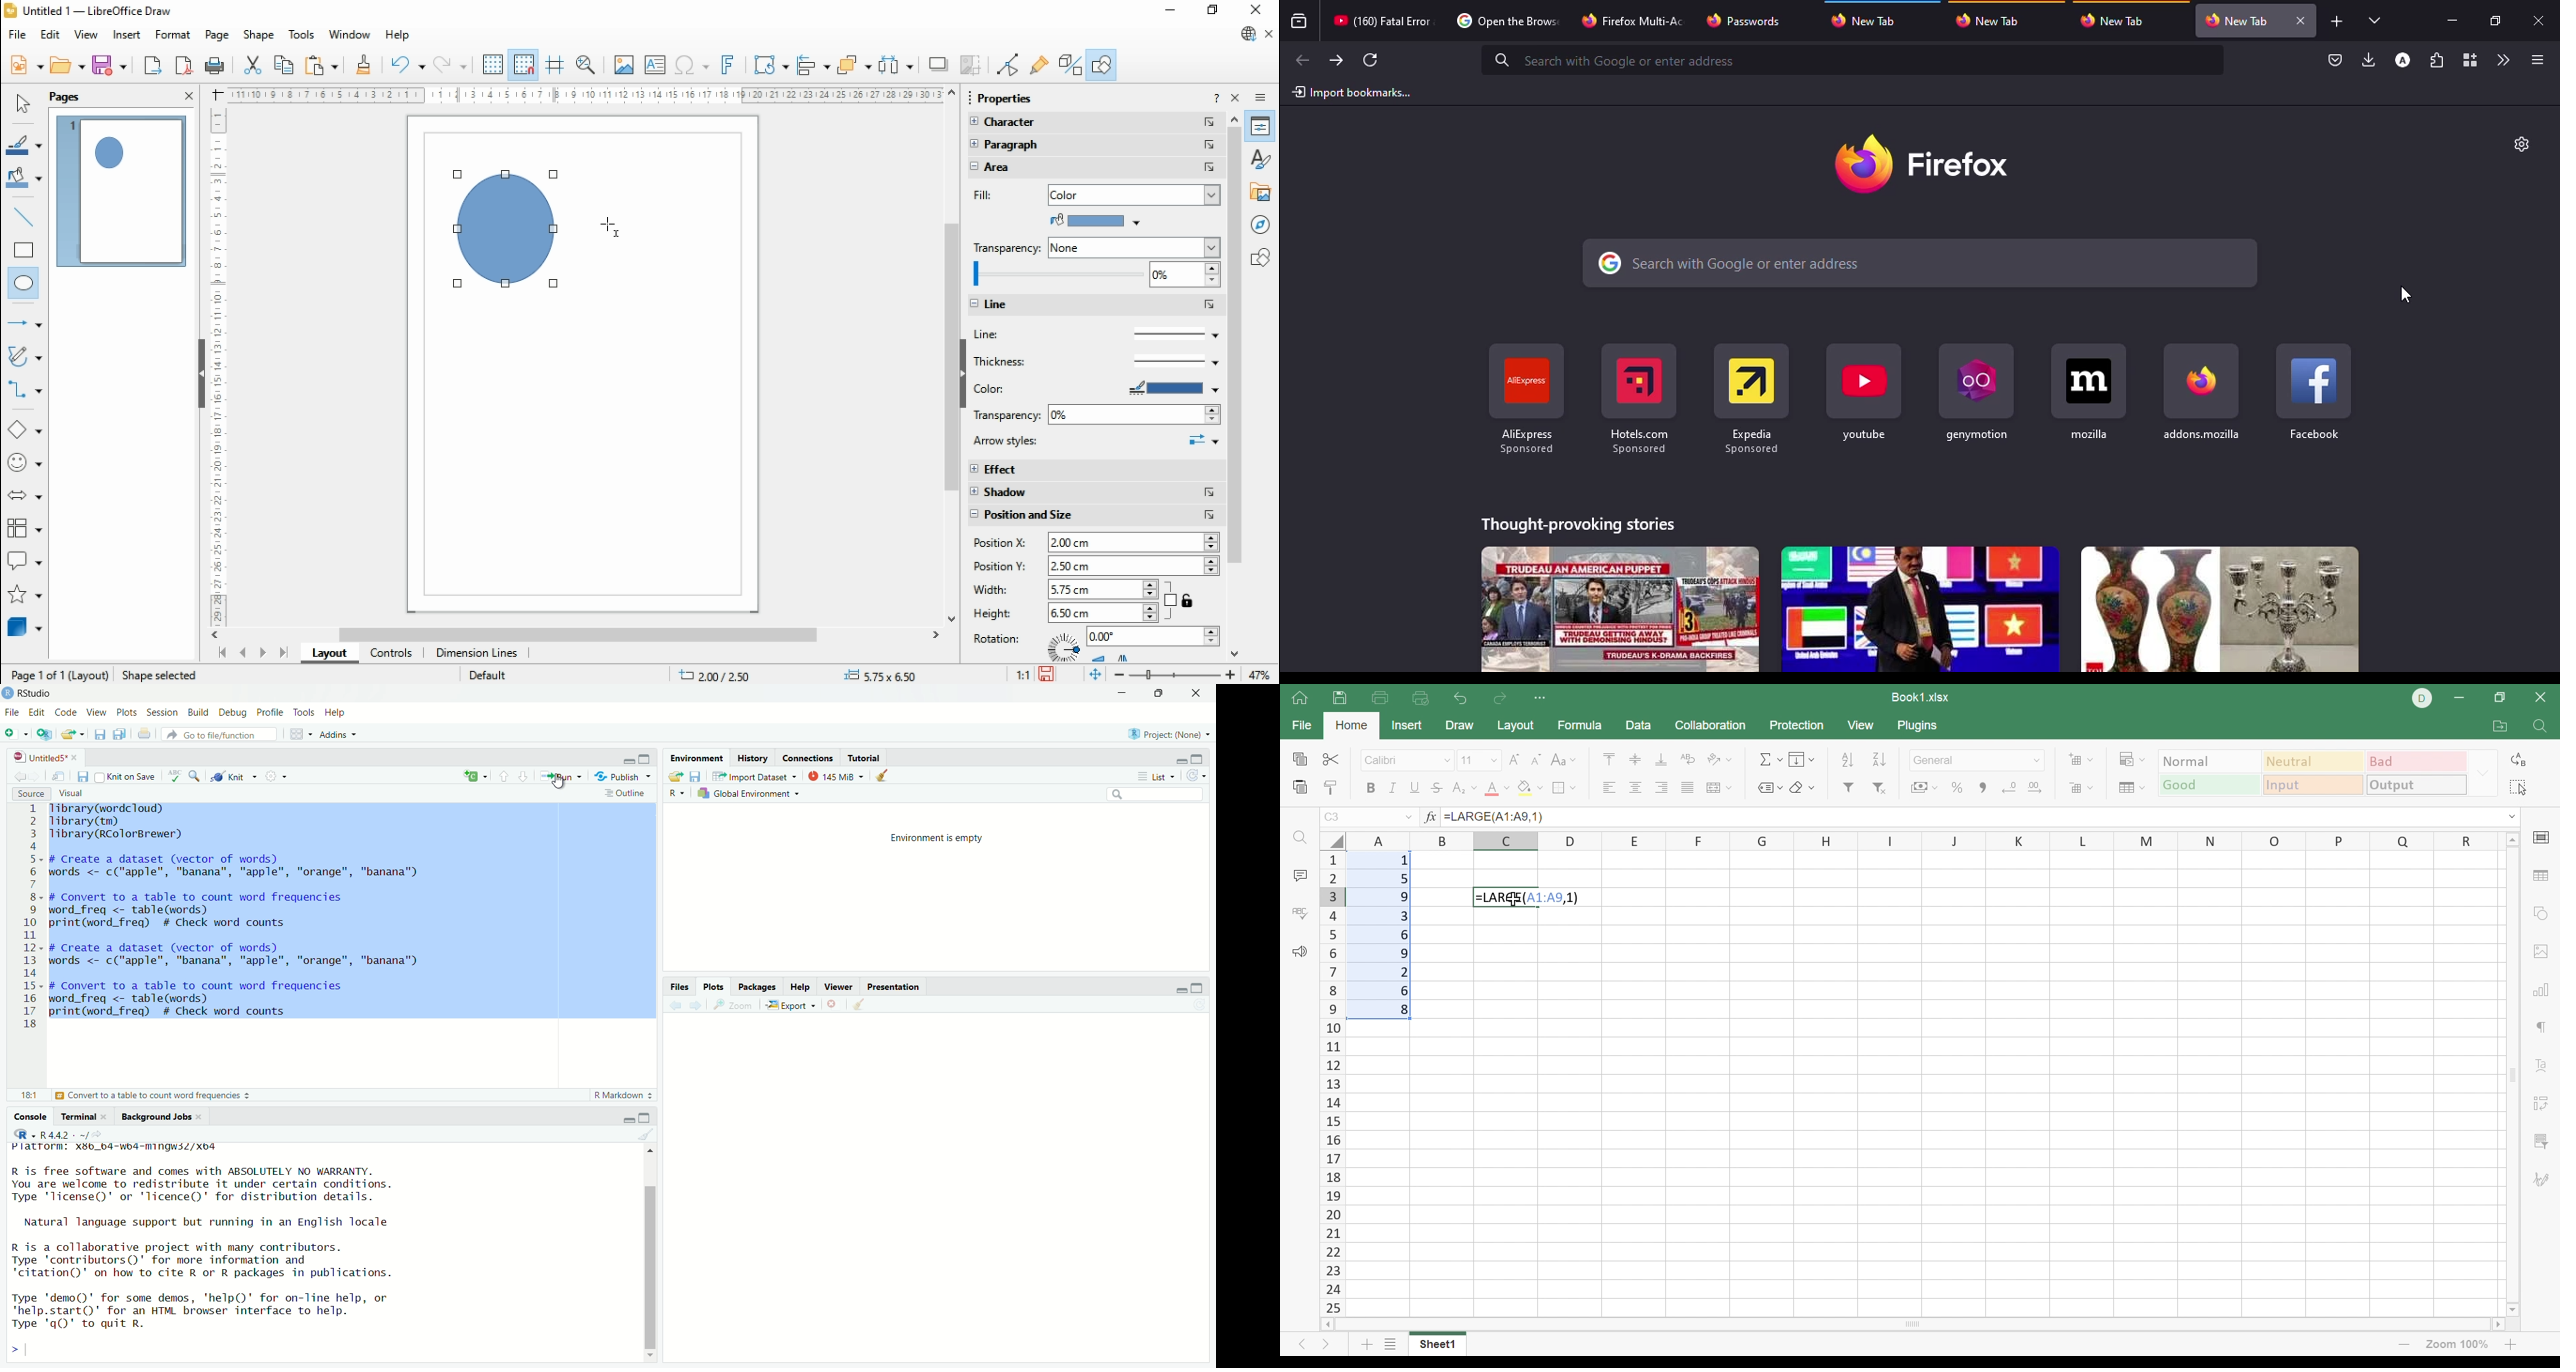 Image resolution: width=2576 pixels, height=1372 pixels. What do you see at coordinates (2543, 875) in the screenshot?
I see `table settings` at bounding box center [2543, 875].